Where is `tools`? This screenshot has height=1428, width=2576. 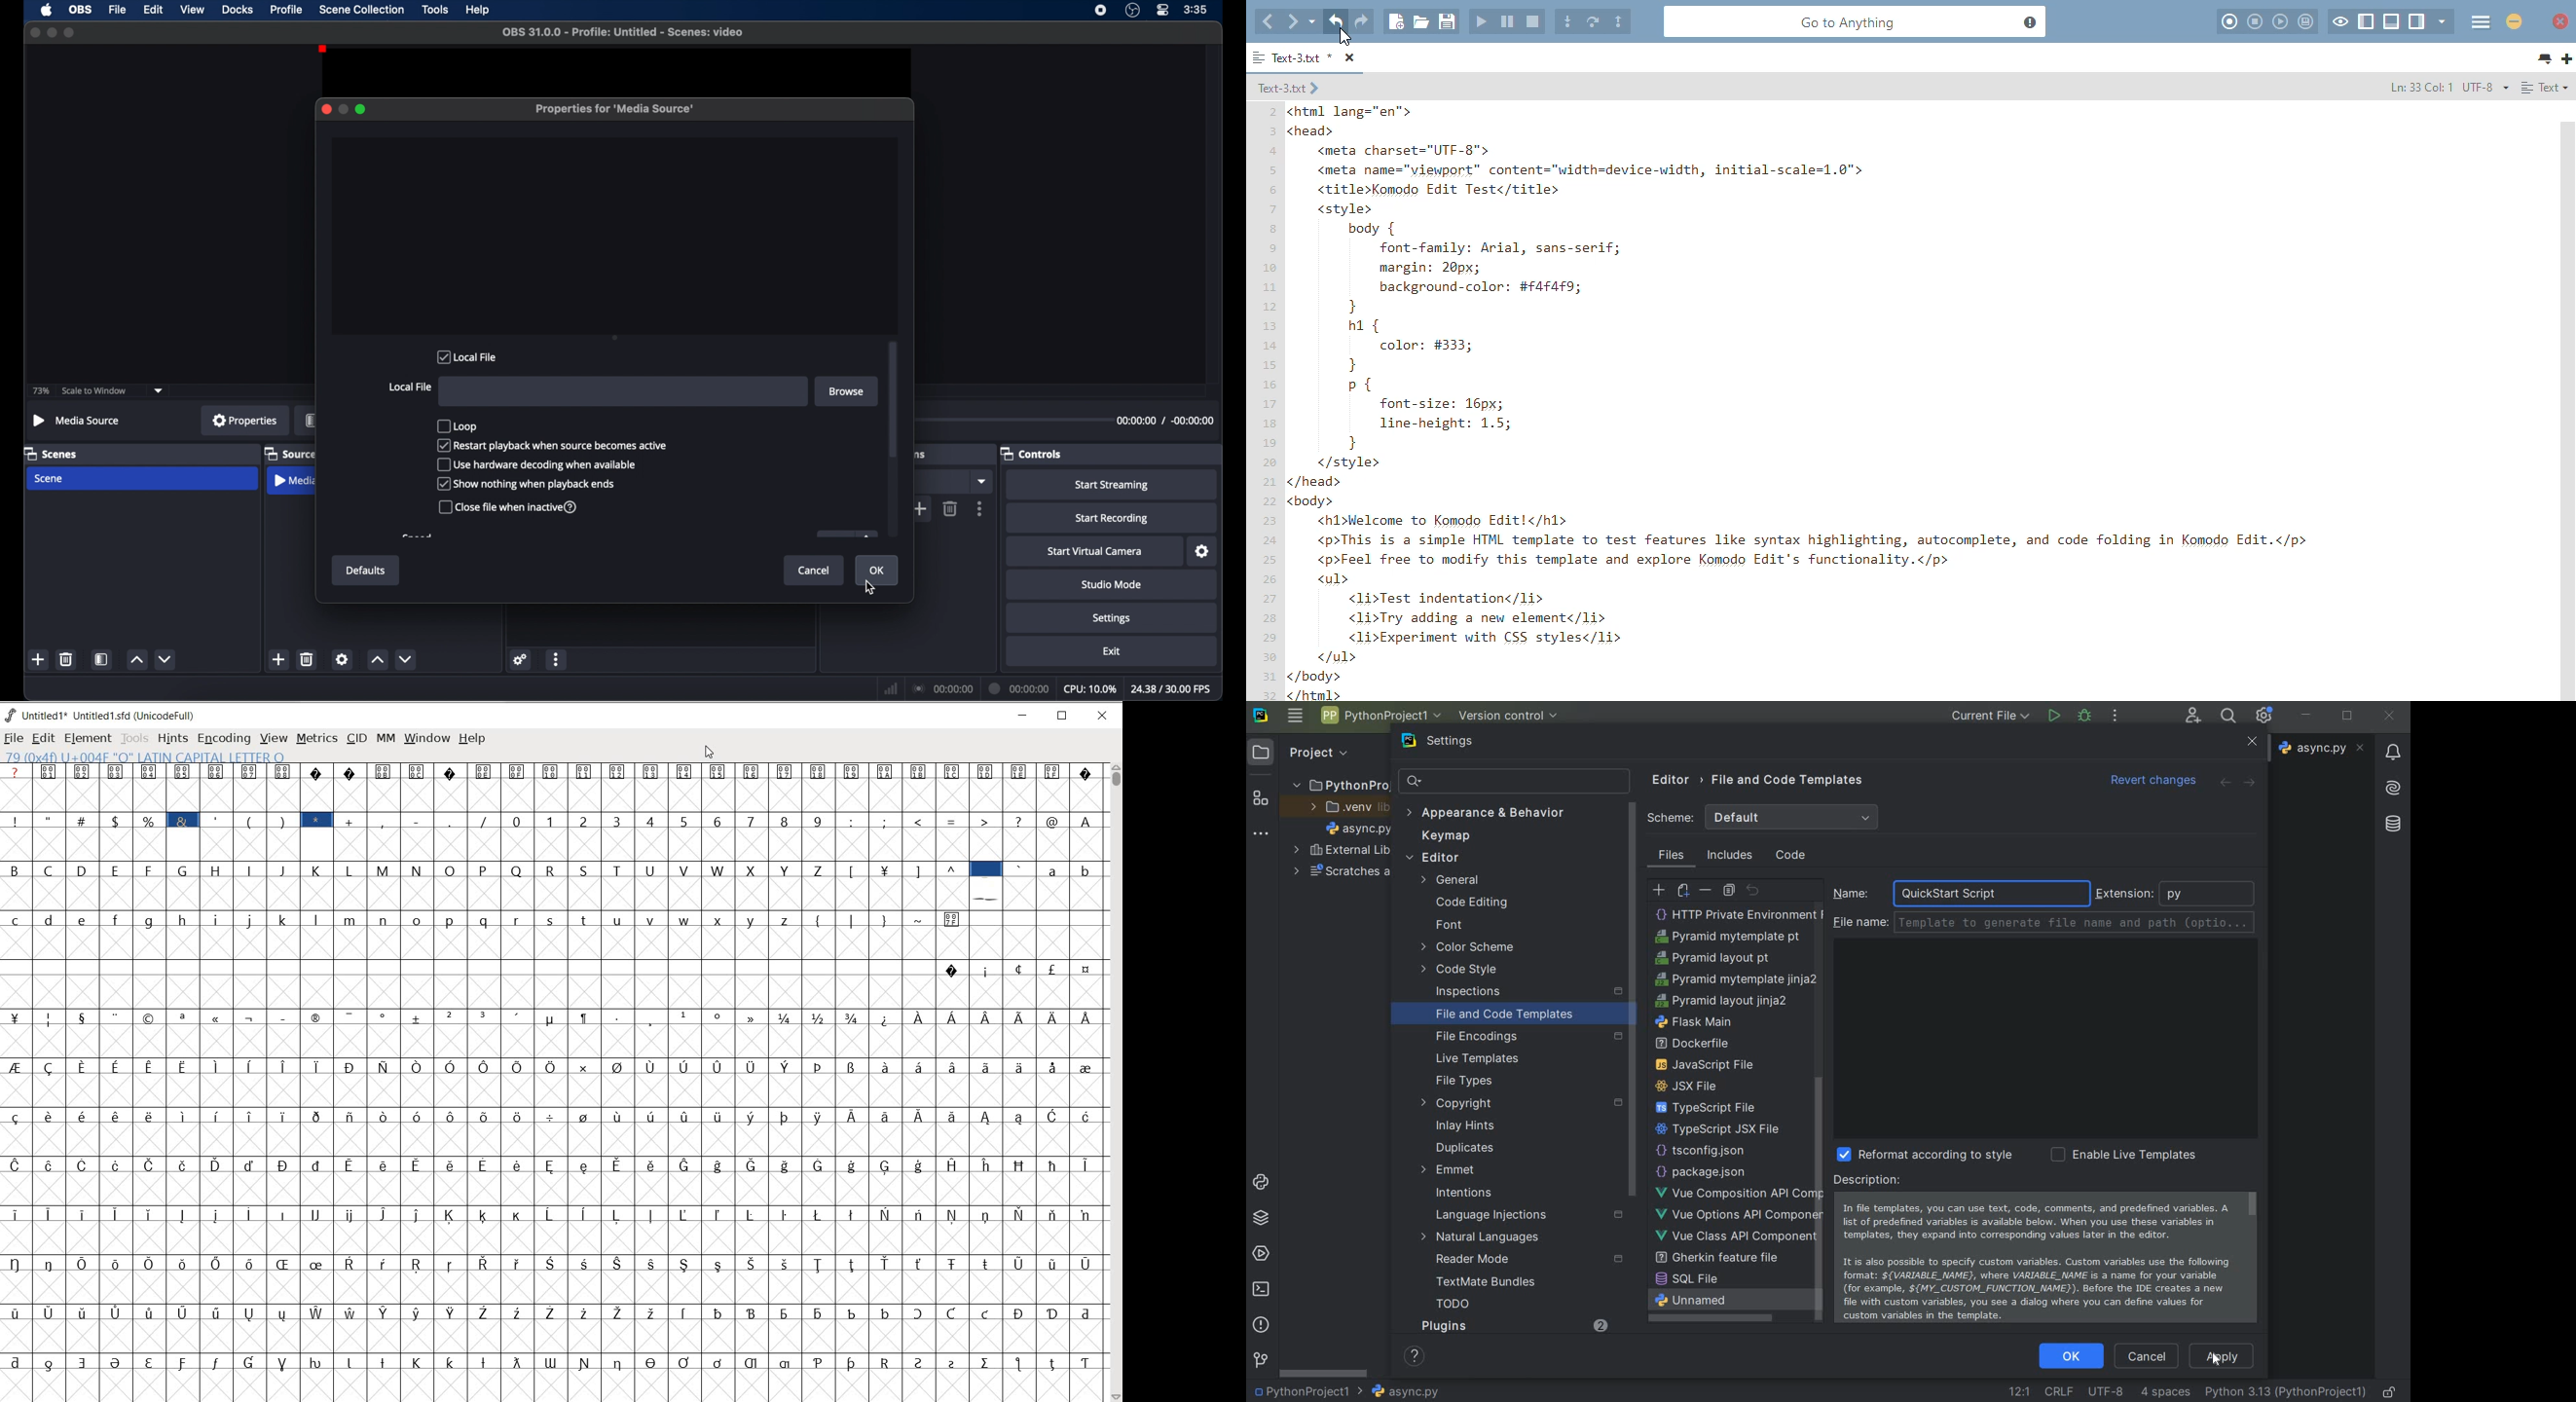 tools is located at coordinates (435, 9).